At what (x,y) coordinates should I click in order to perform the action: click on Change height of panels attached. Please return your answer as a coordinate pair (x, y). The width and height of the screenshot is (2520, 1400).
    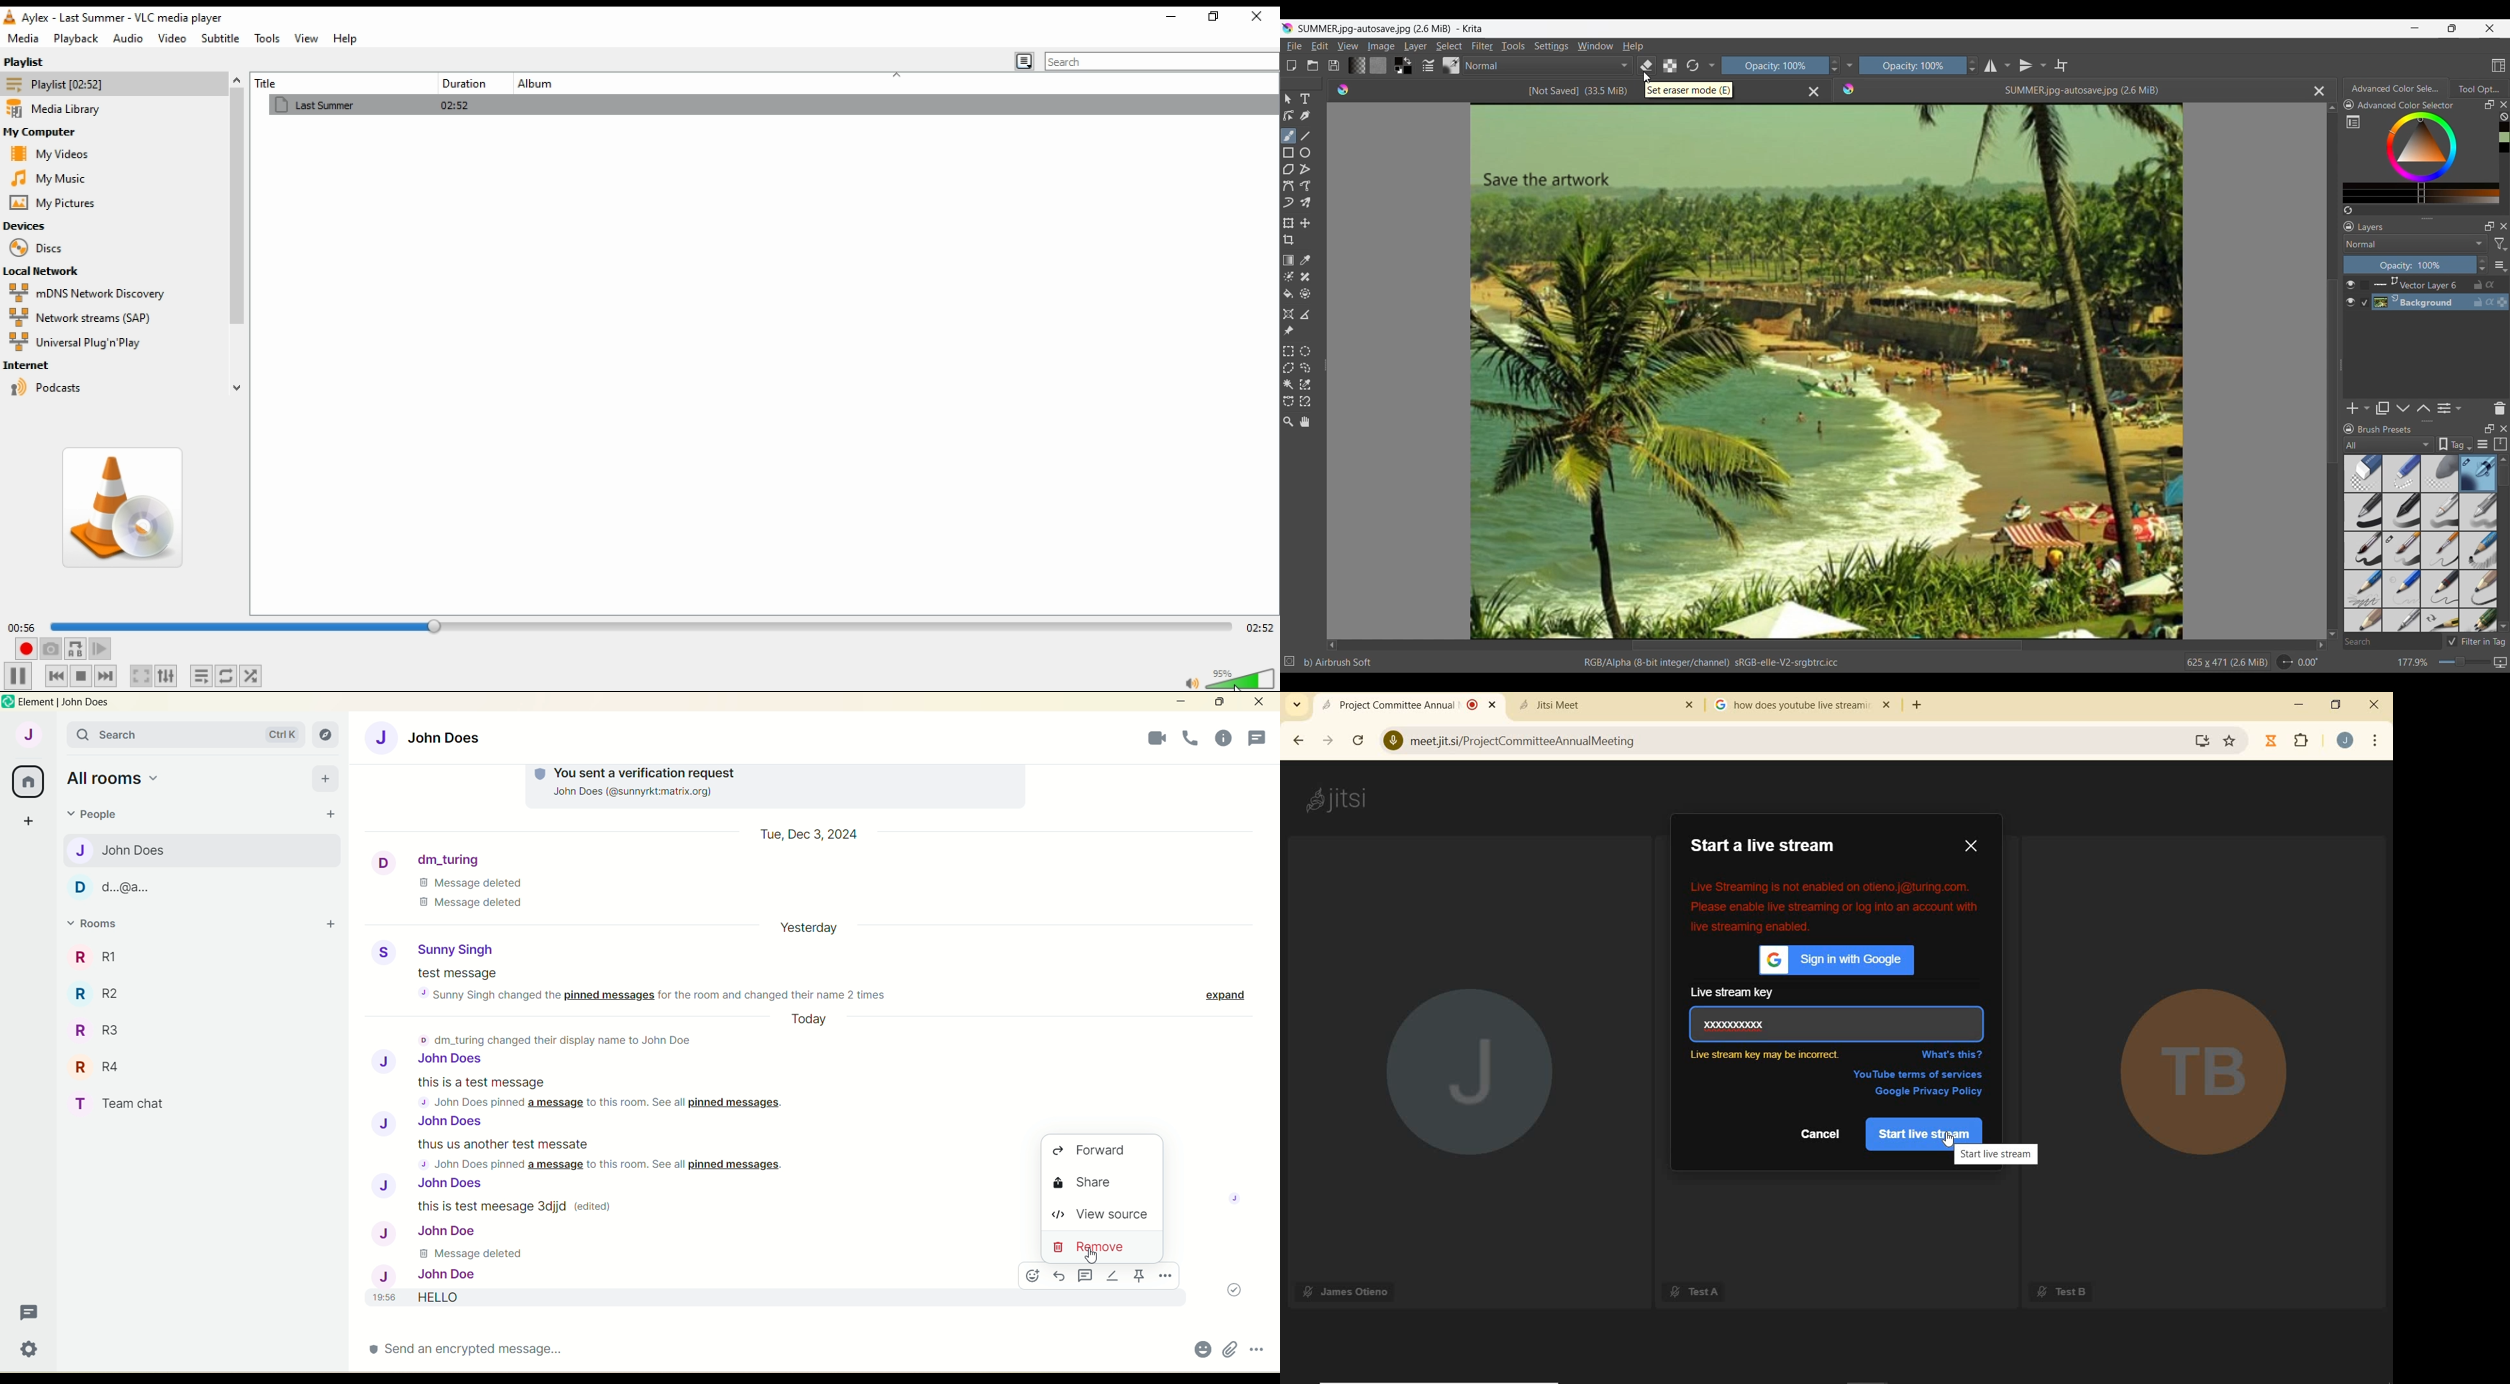
    Looking at the image, I should click on (2422, 421).